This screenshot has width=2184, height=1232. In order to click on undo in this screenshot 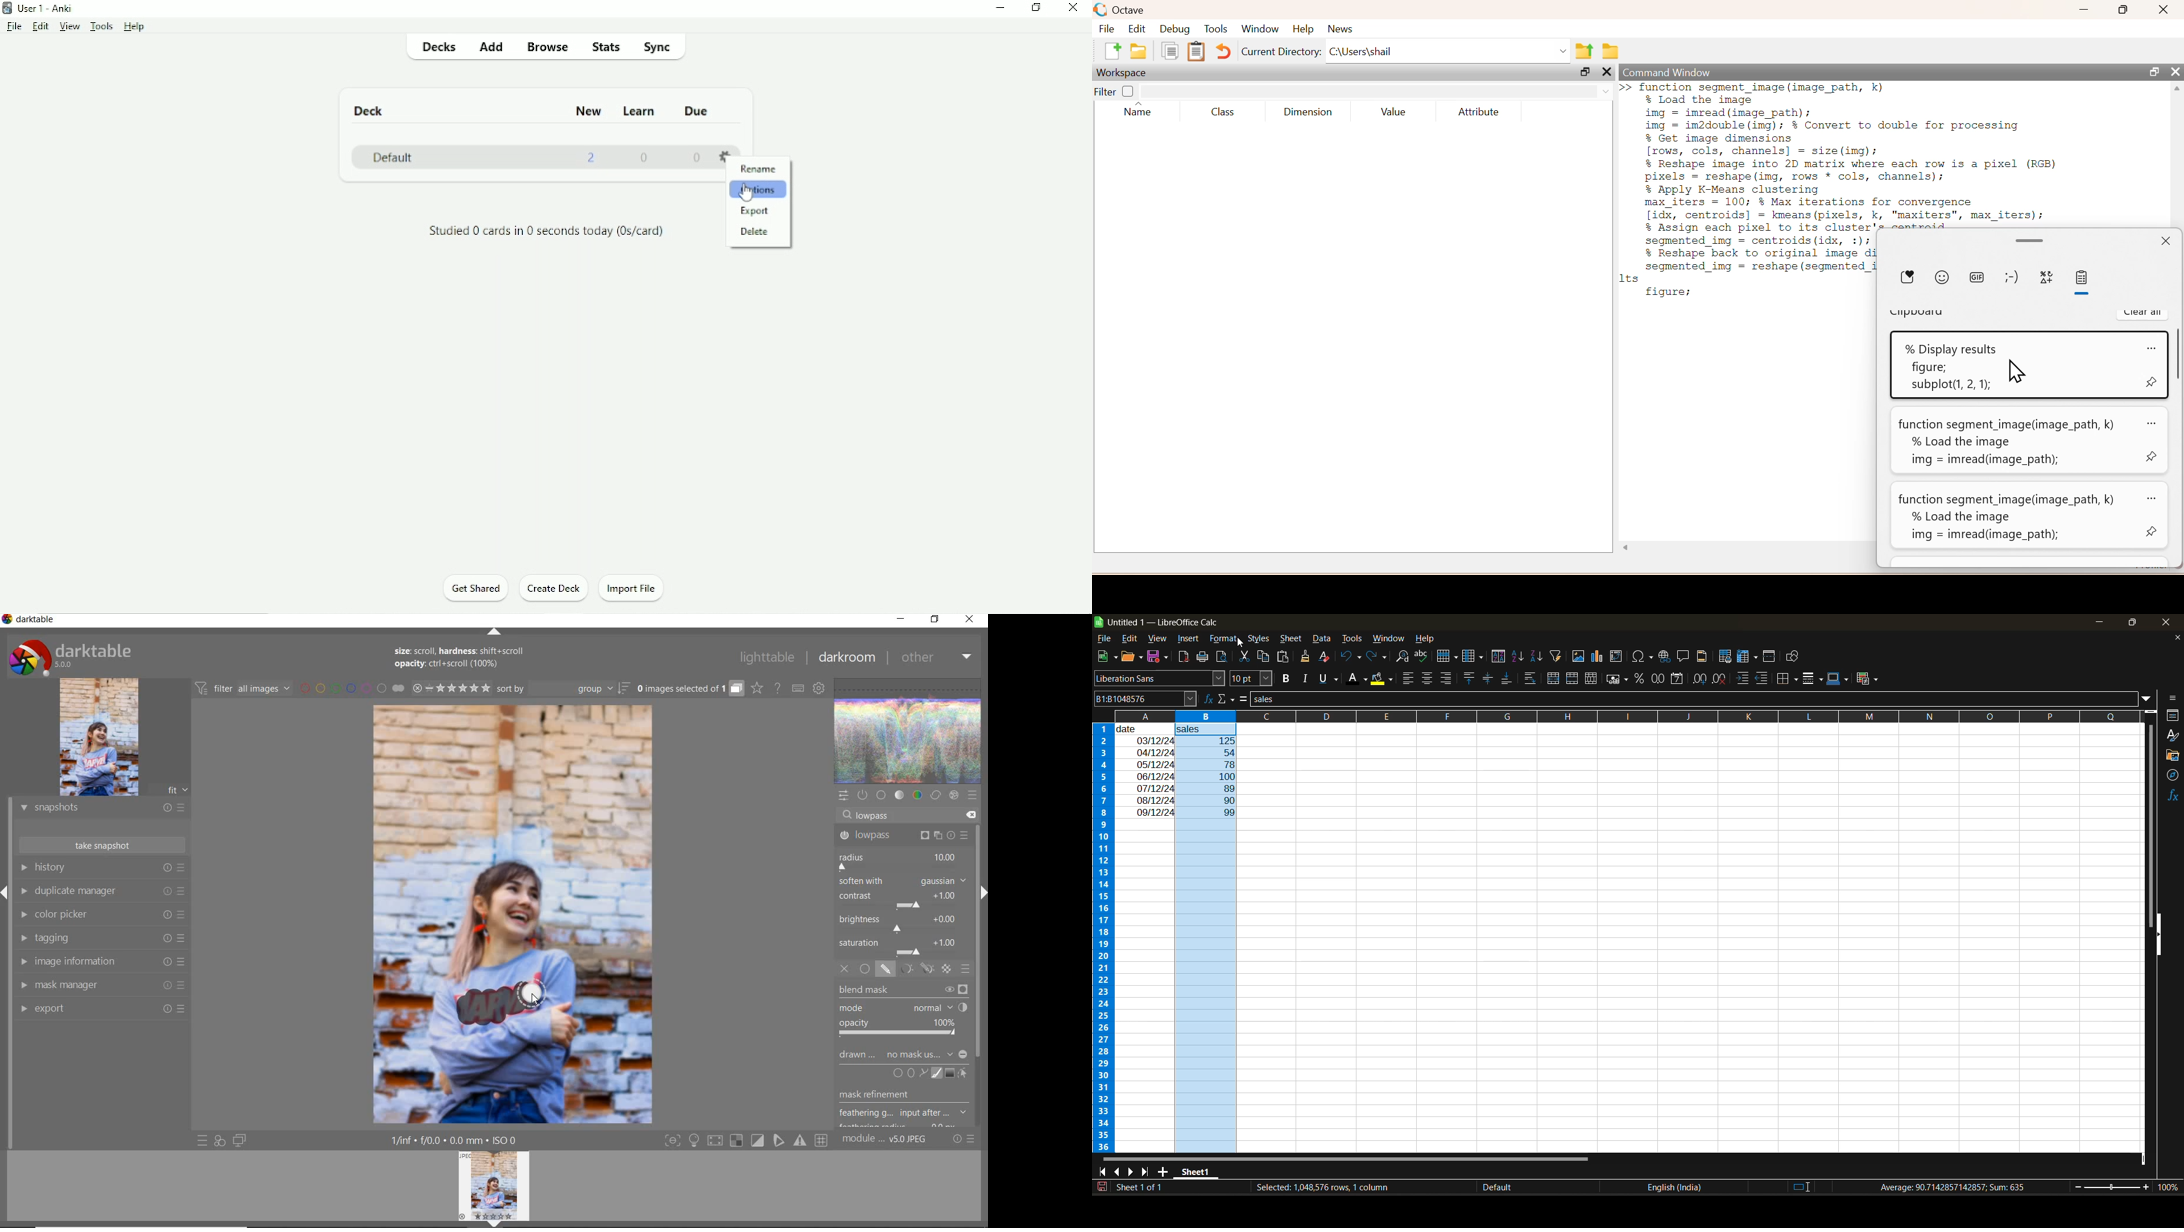, I will do `click(1350, 658)`.